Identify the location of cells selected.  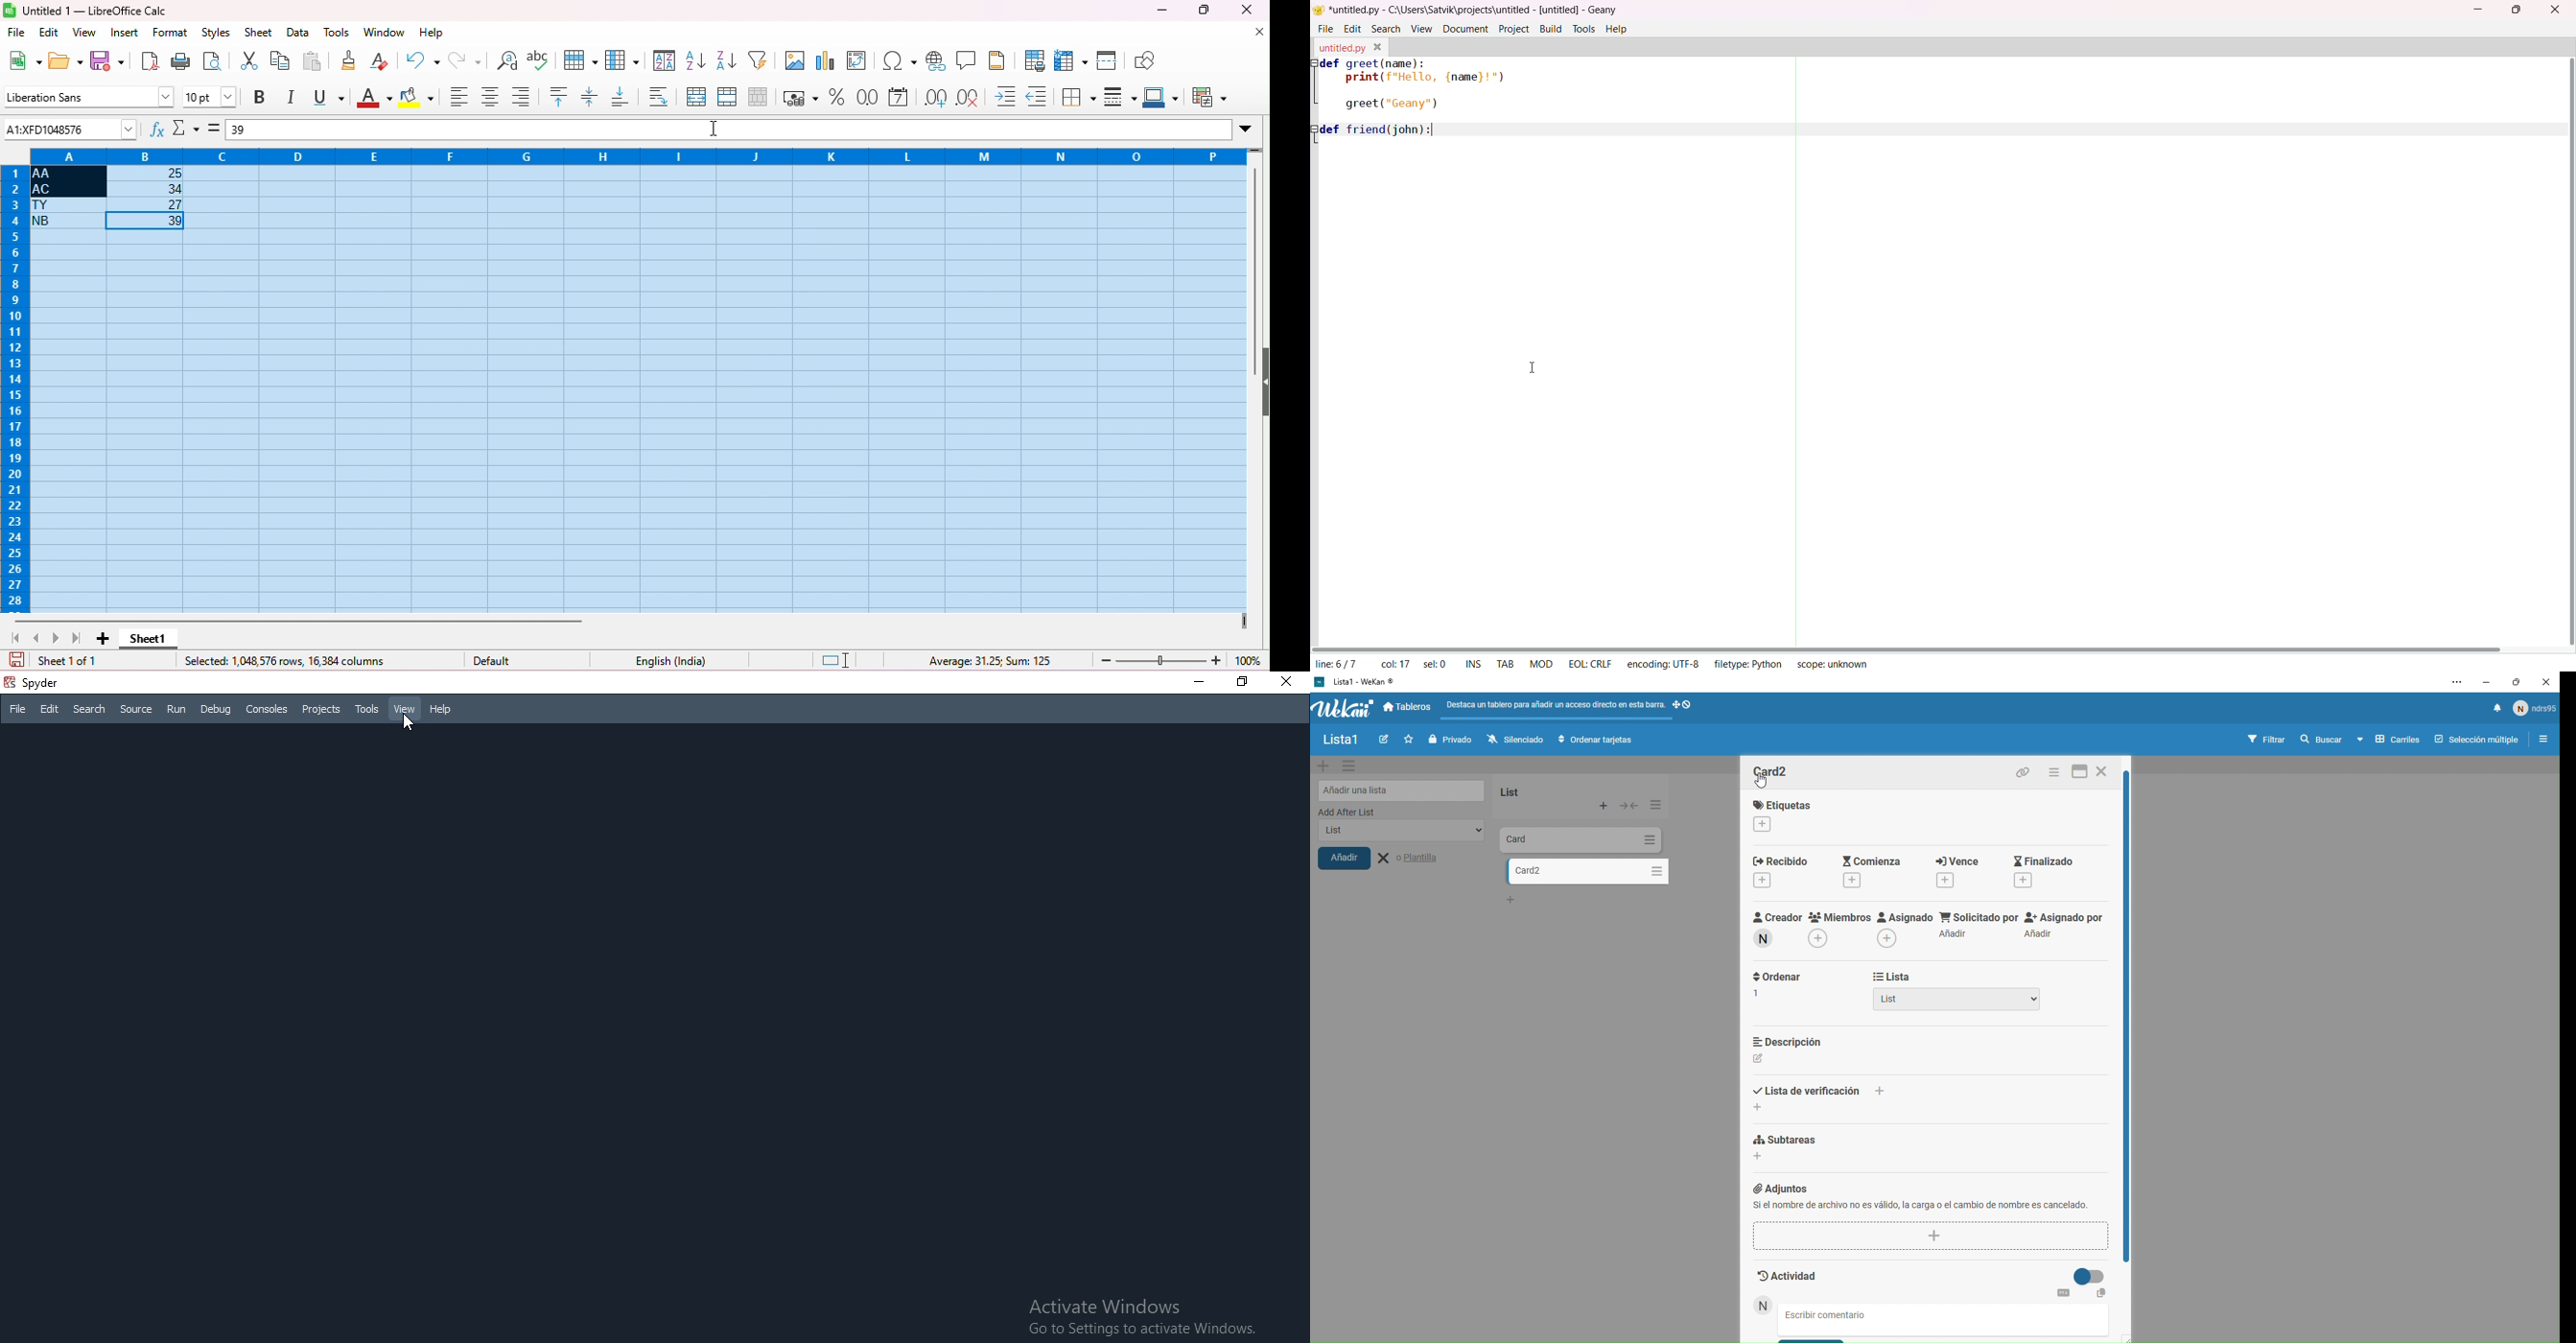
(639, 390).